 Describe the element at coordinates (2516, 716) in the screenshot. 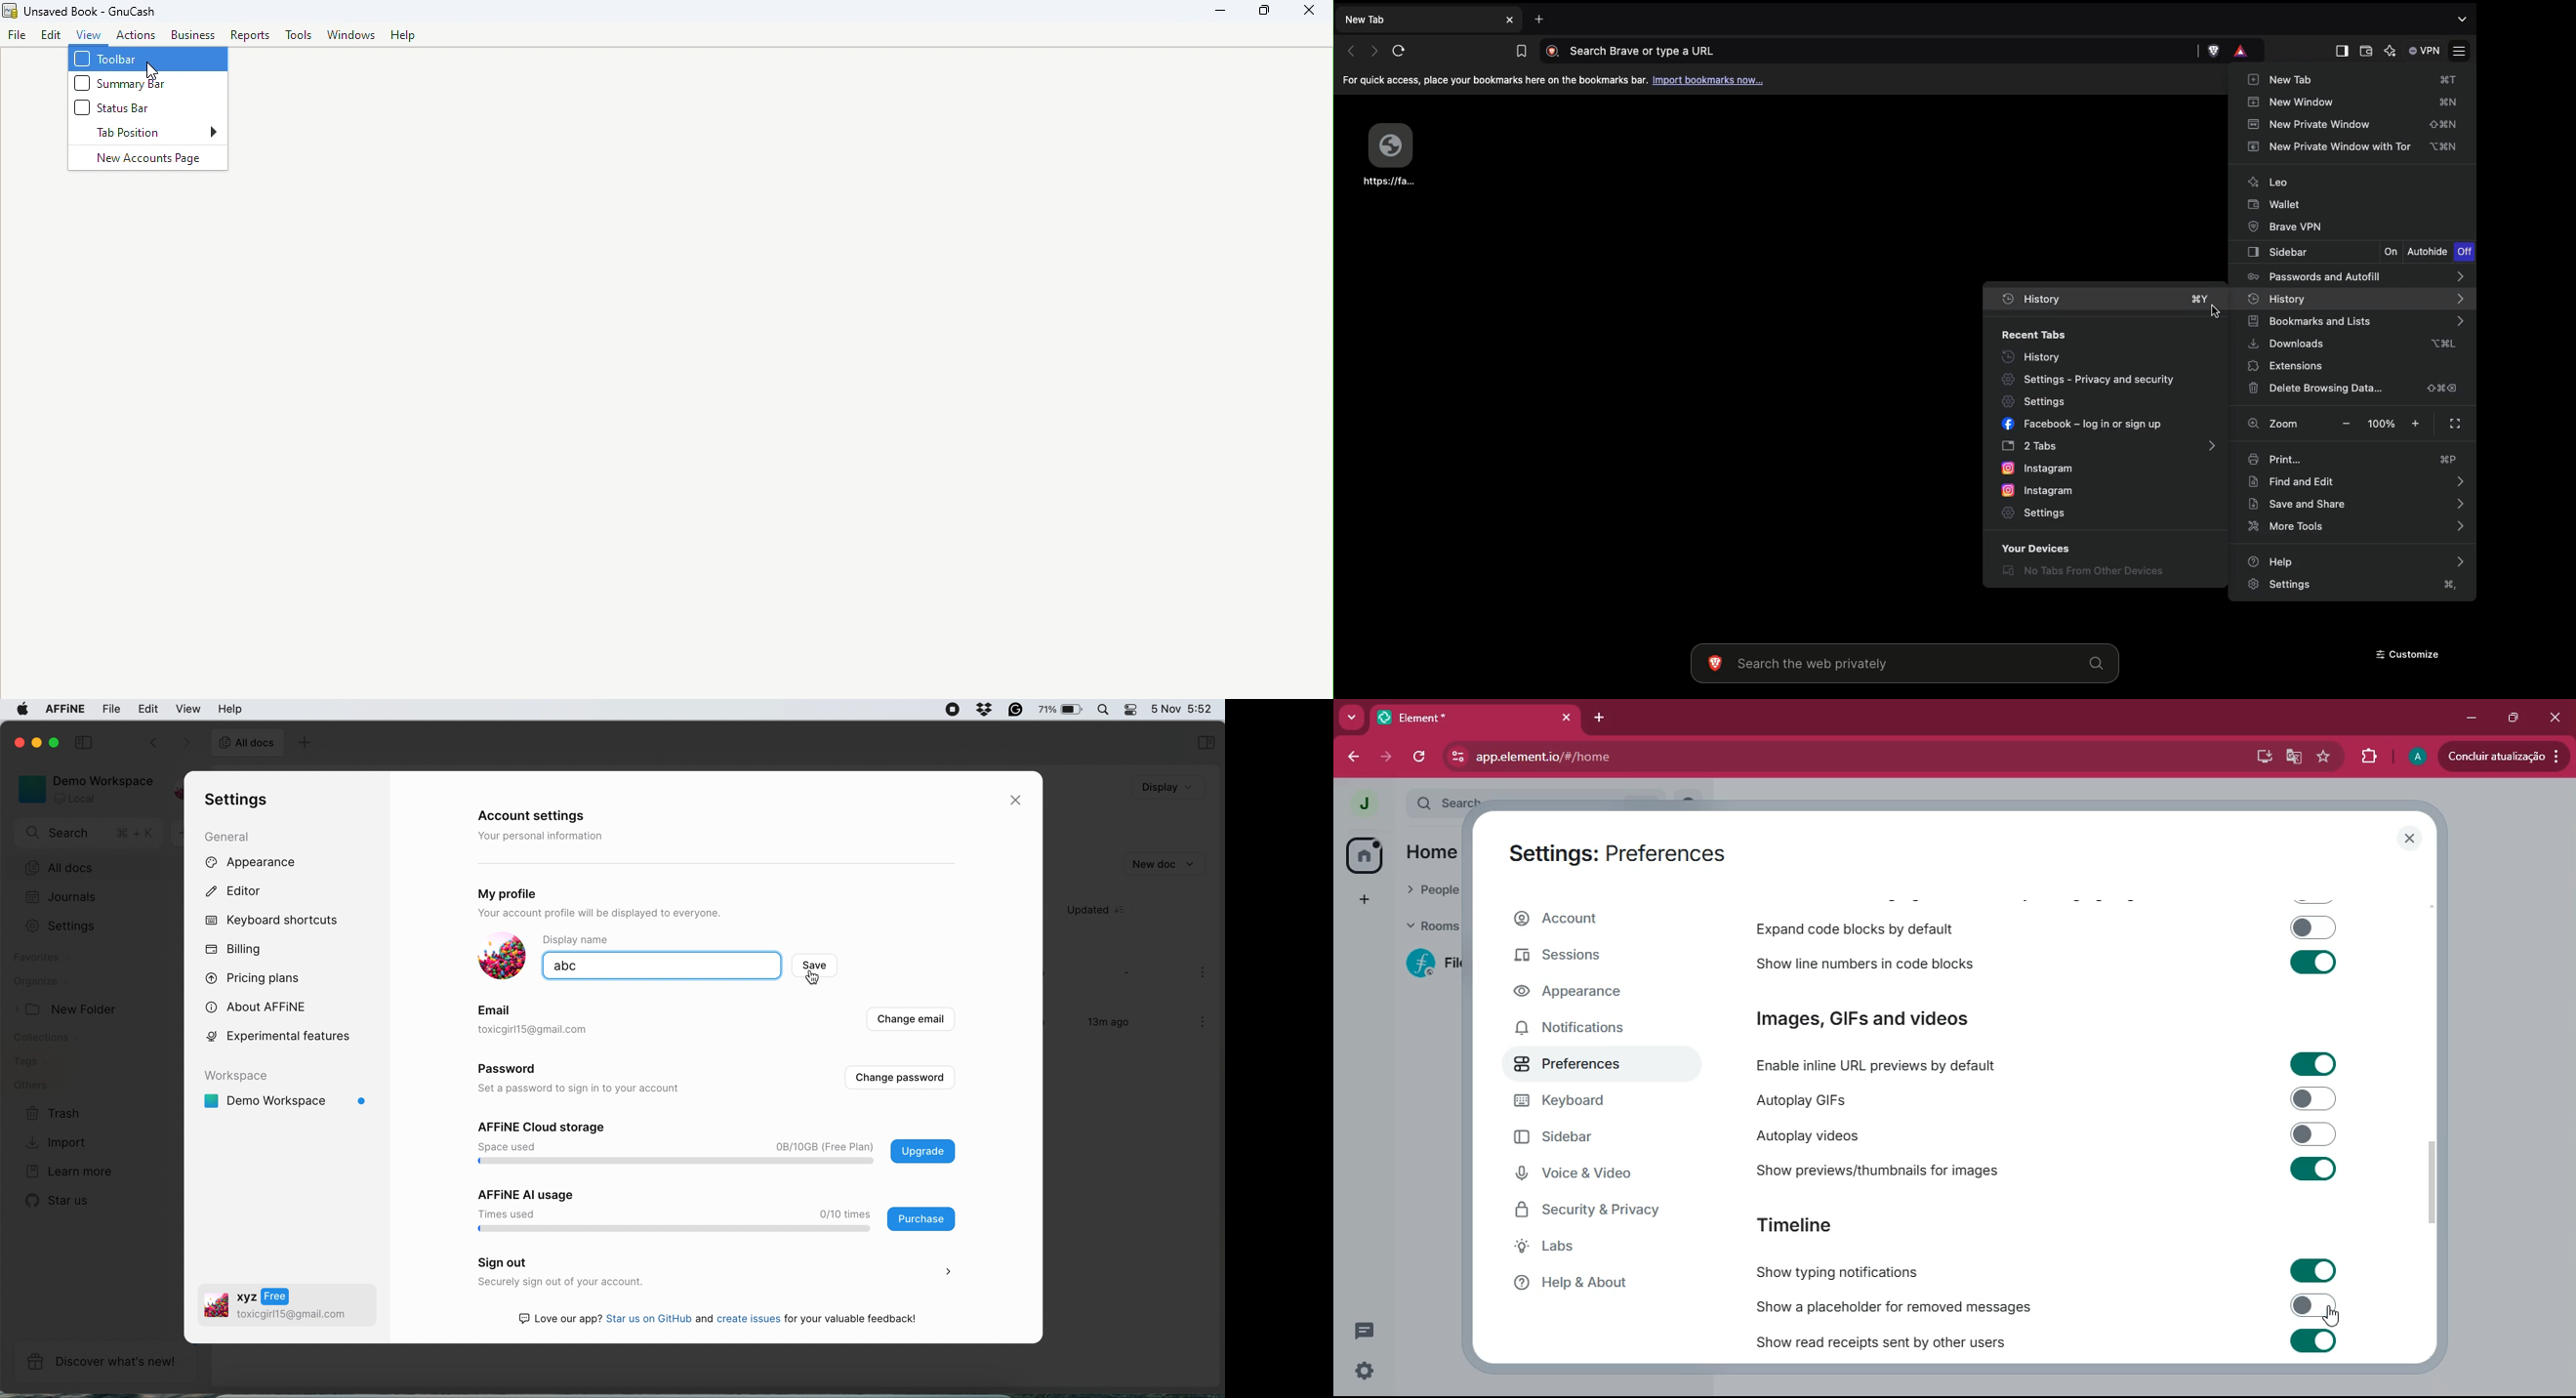

I see `maximize` at that location.